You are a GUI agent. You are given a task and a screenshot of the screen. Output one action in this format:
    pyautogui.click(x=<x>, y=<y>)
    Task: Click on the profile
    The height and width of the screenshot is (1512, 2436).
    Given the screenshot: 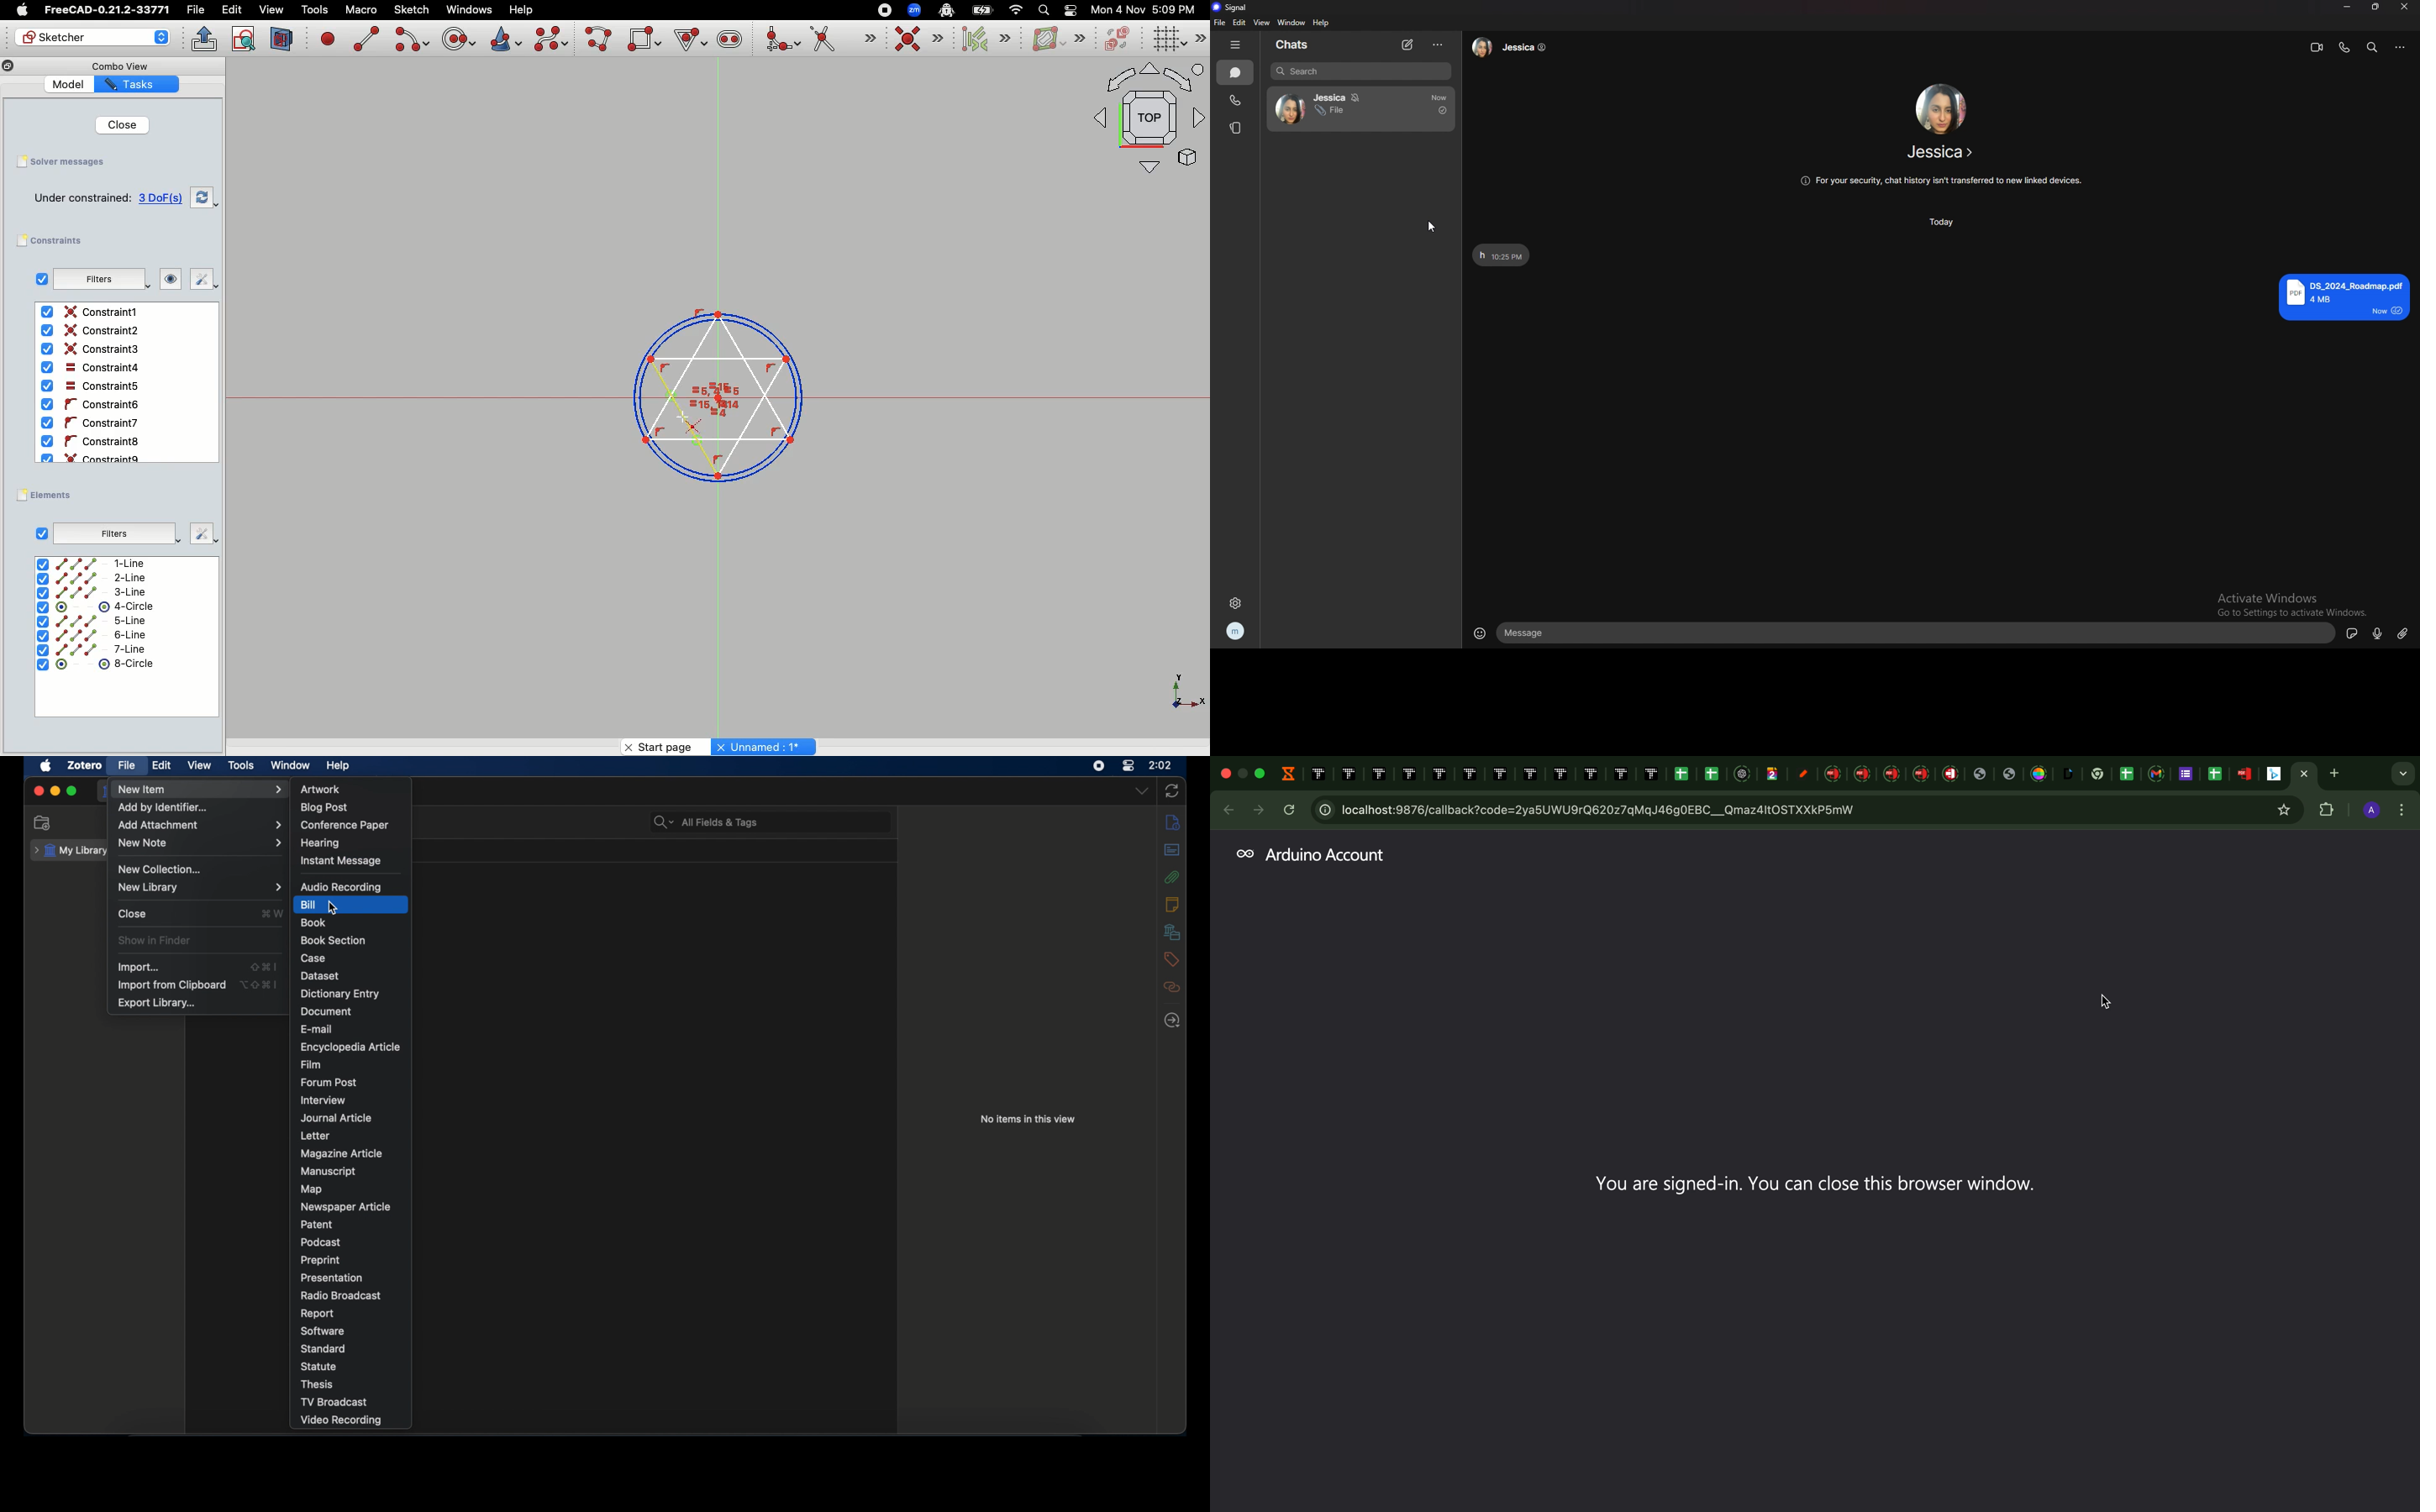 What is the action you would take?
    pyautogui.click(x=1236, y=633)
    